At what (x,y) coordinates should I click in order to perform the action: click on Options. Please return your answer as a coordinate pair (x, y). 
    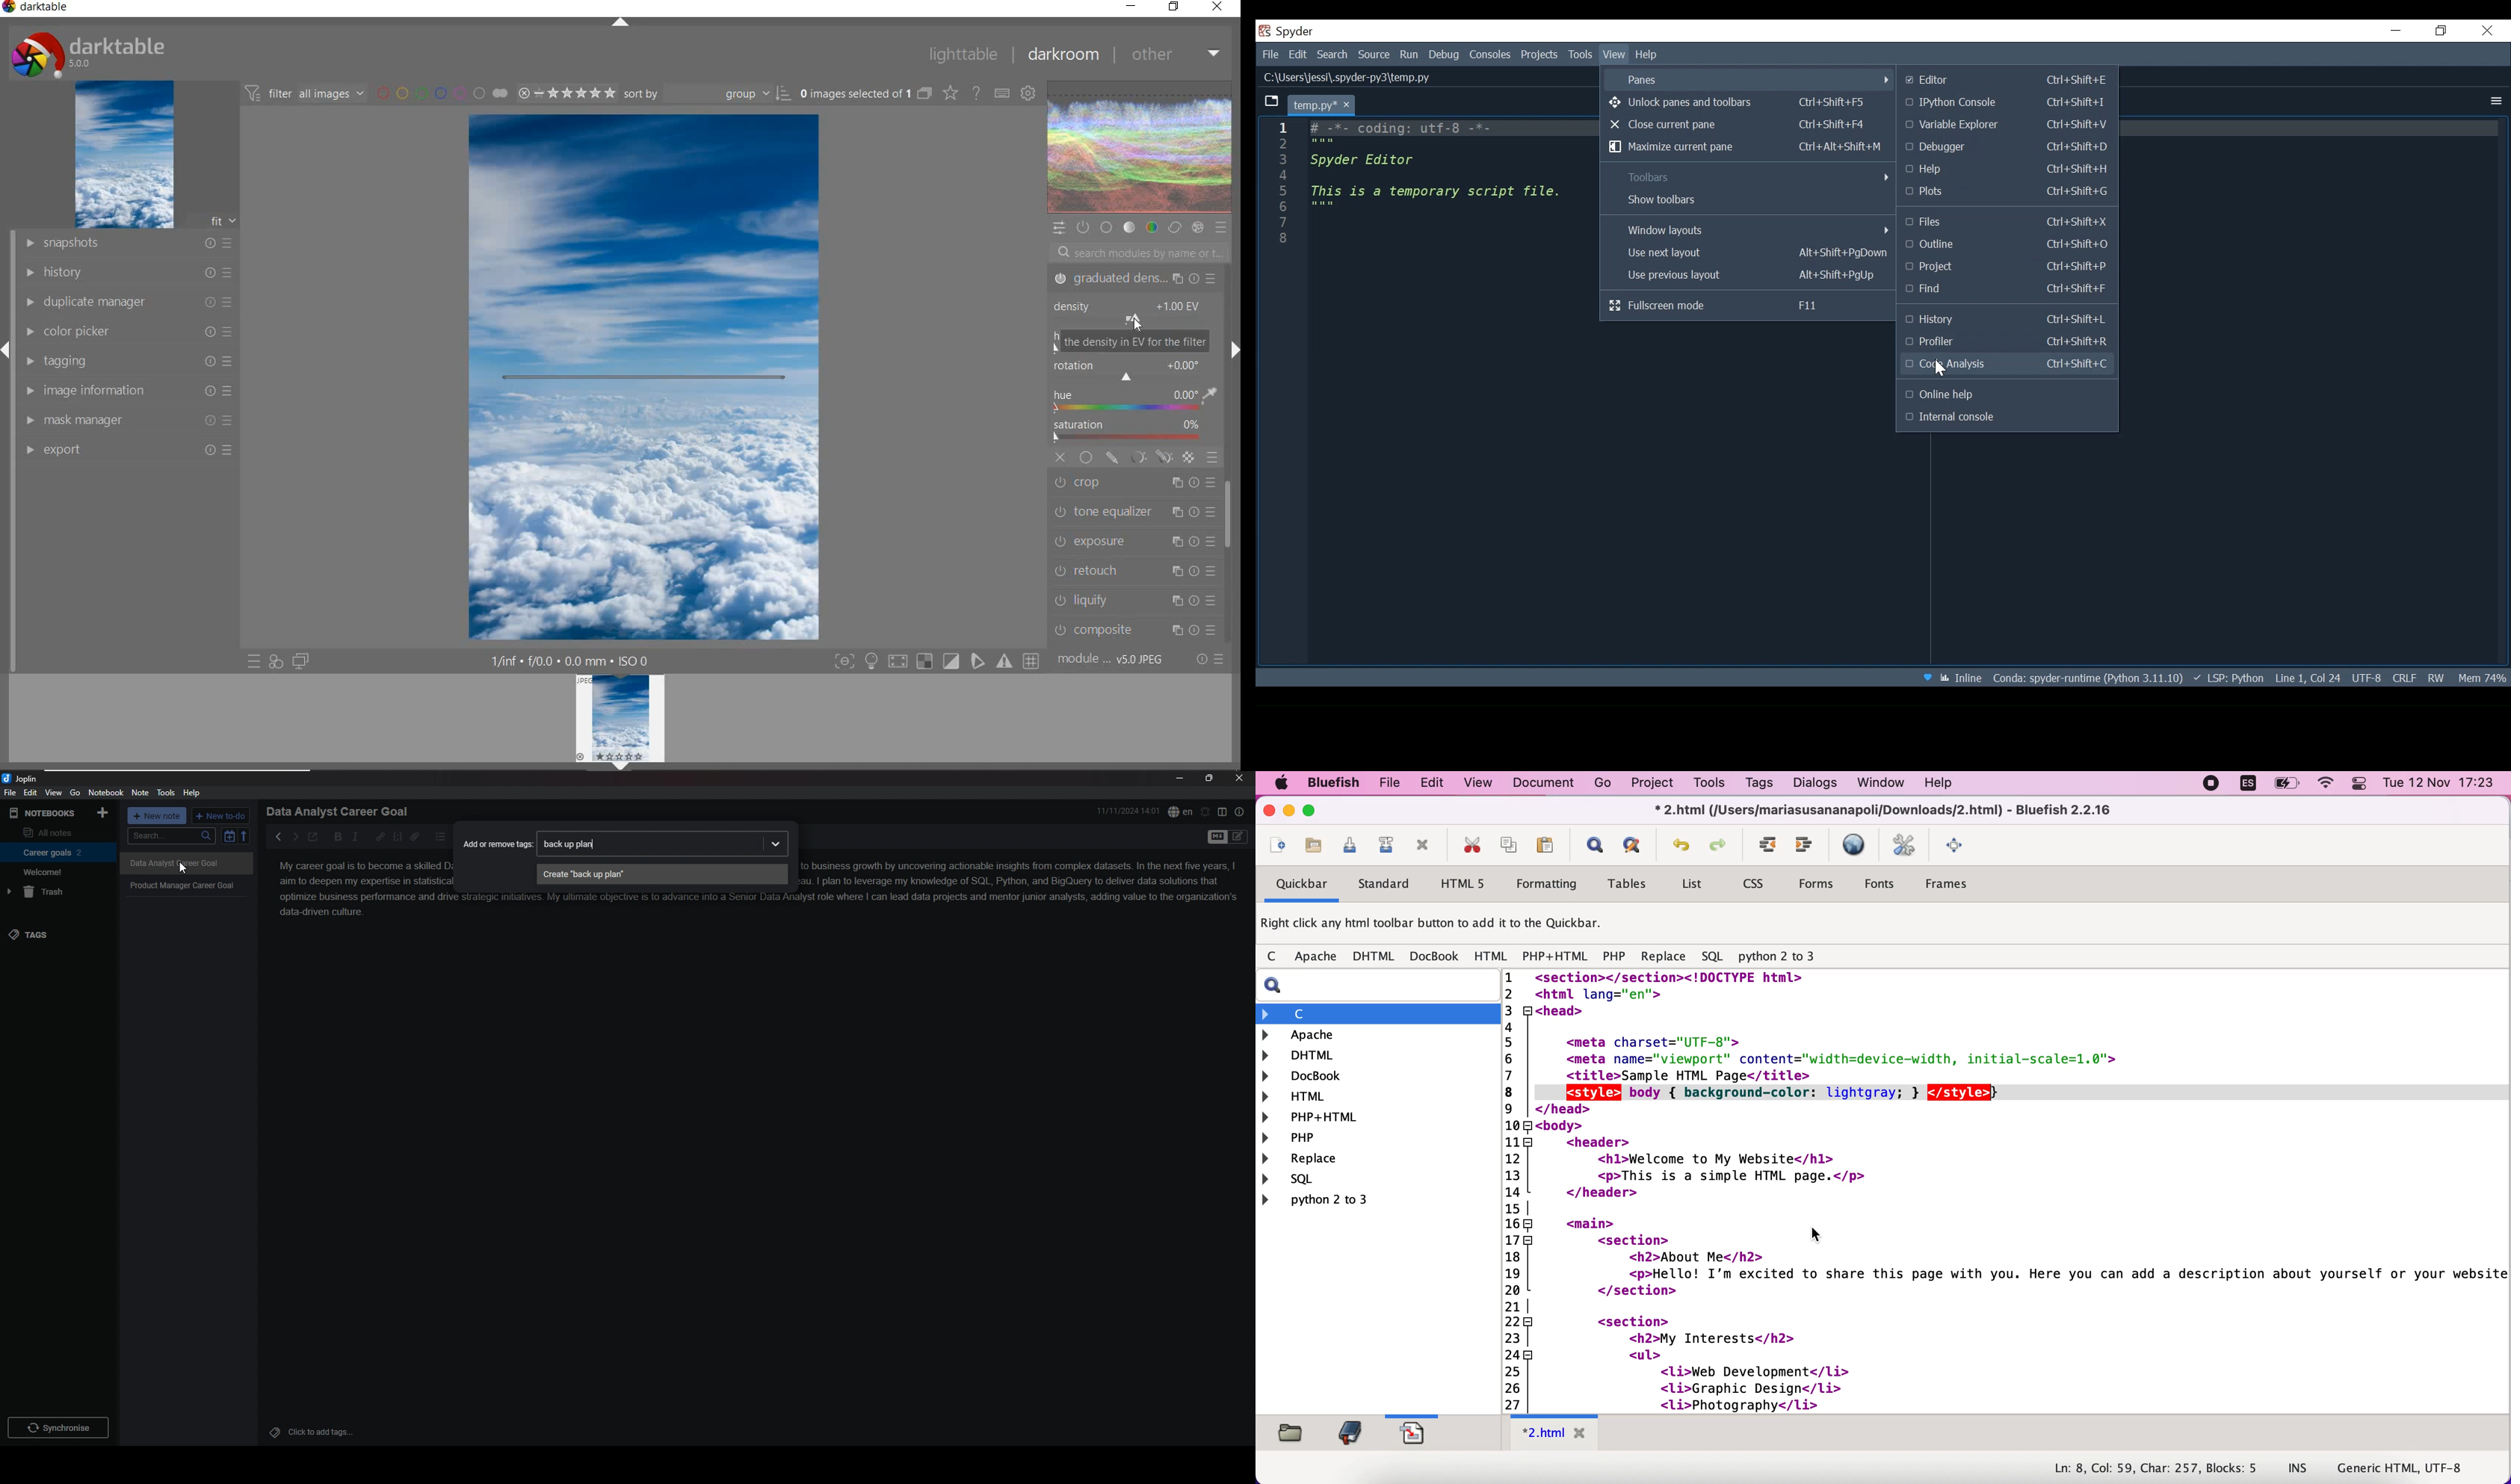
    Looking at the image, I should click on (2494, 101).